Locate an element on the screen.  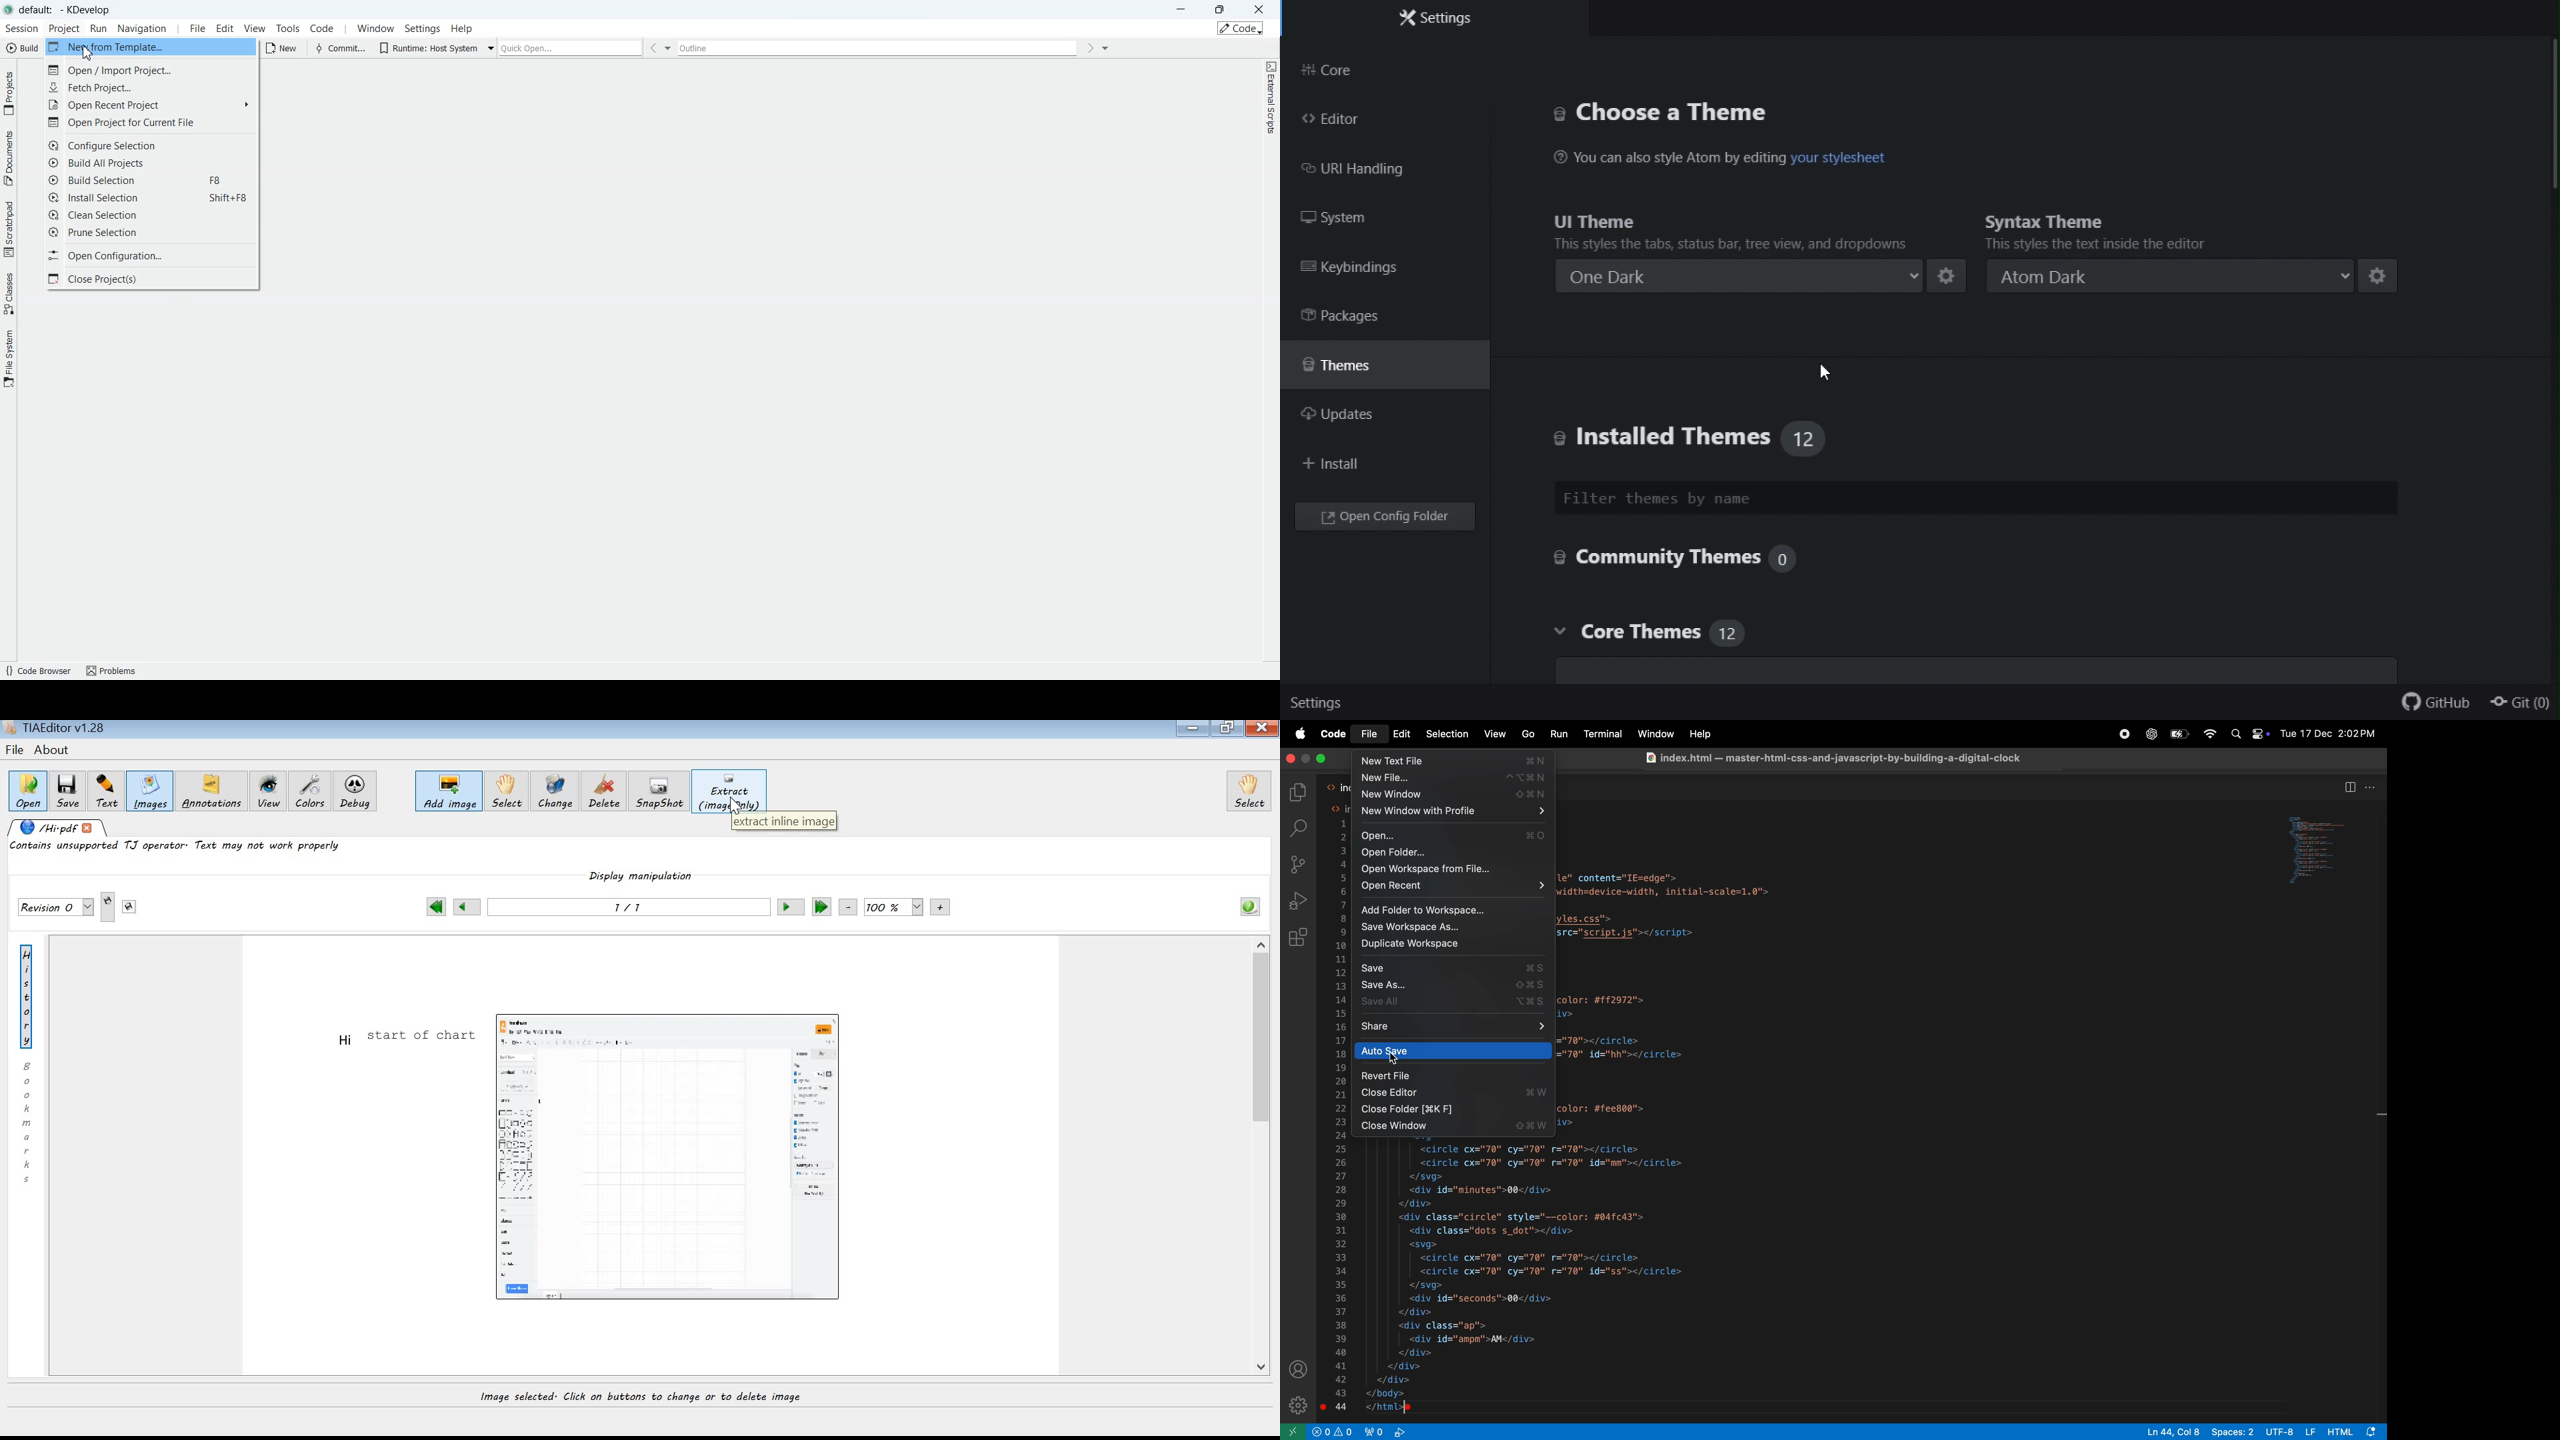
Filter themes by name is located at coordinates (1982, 498).